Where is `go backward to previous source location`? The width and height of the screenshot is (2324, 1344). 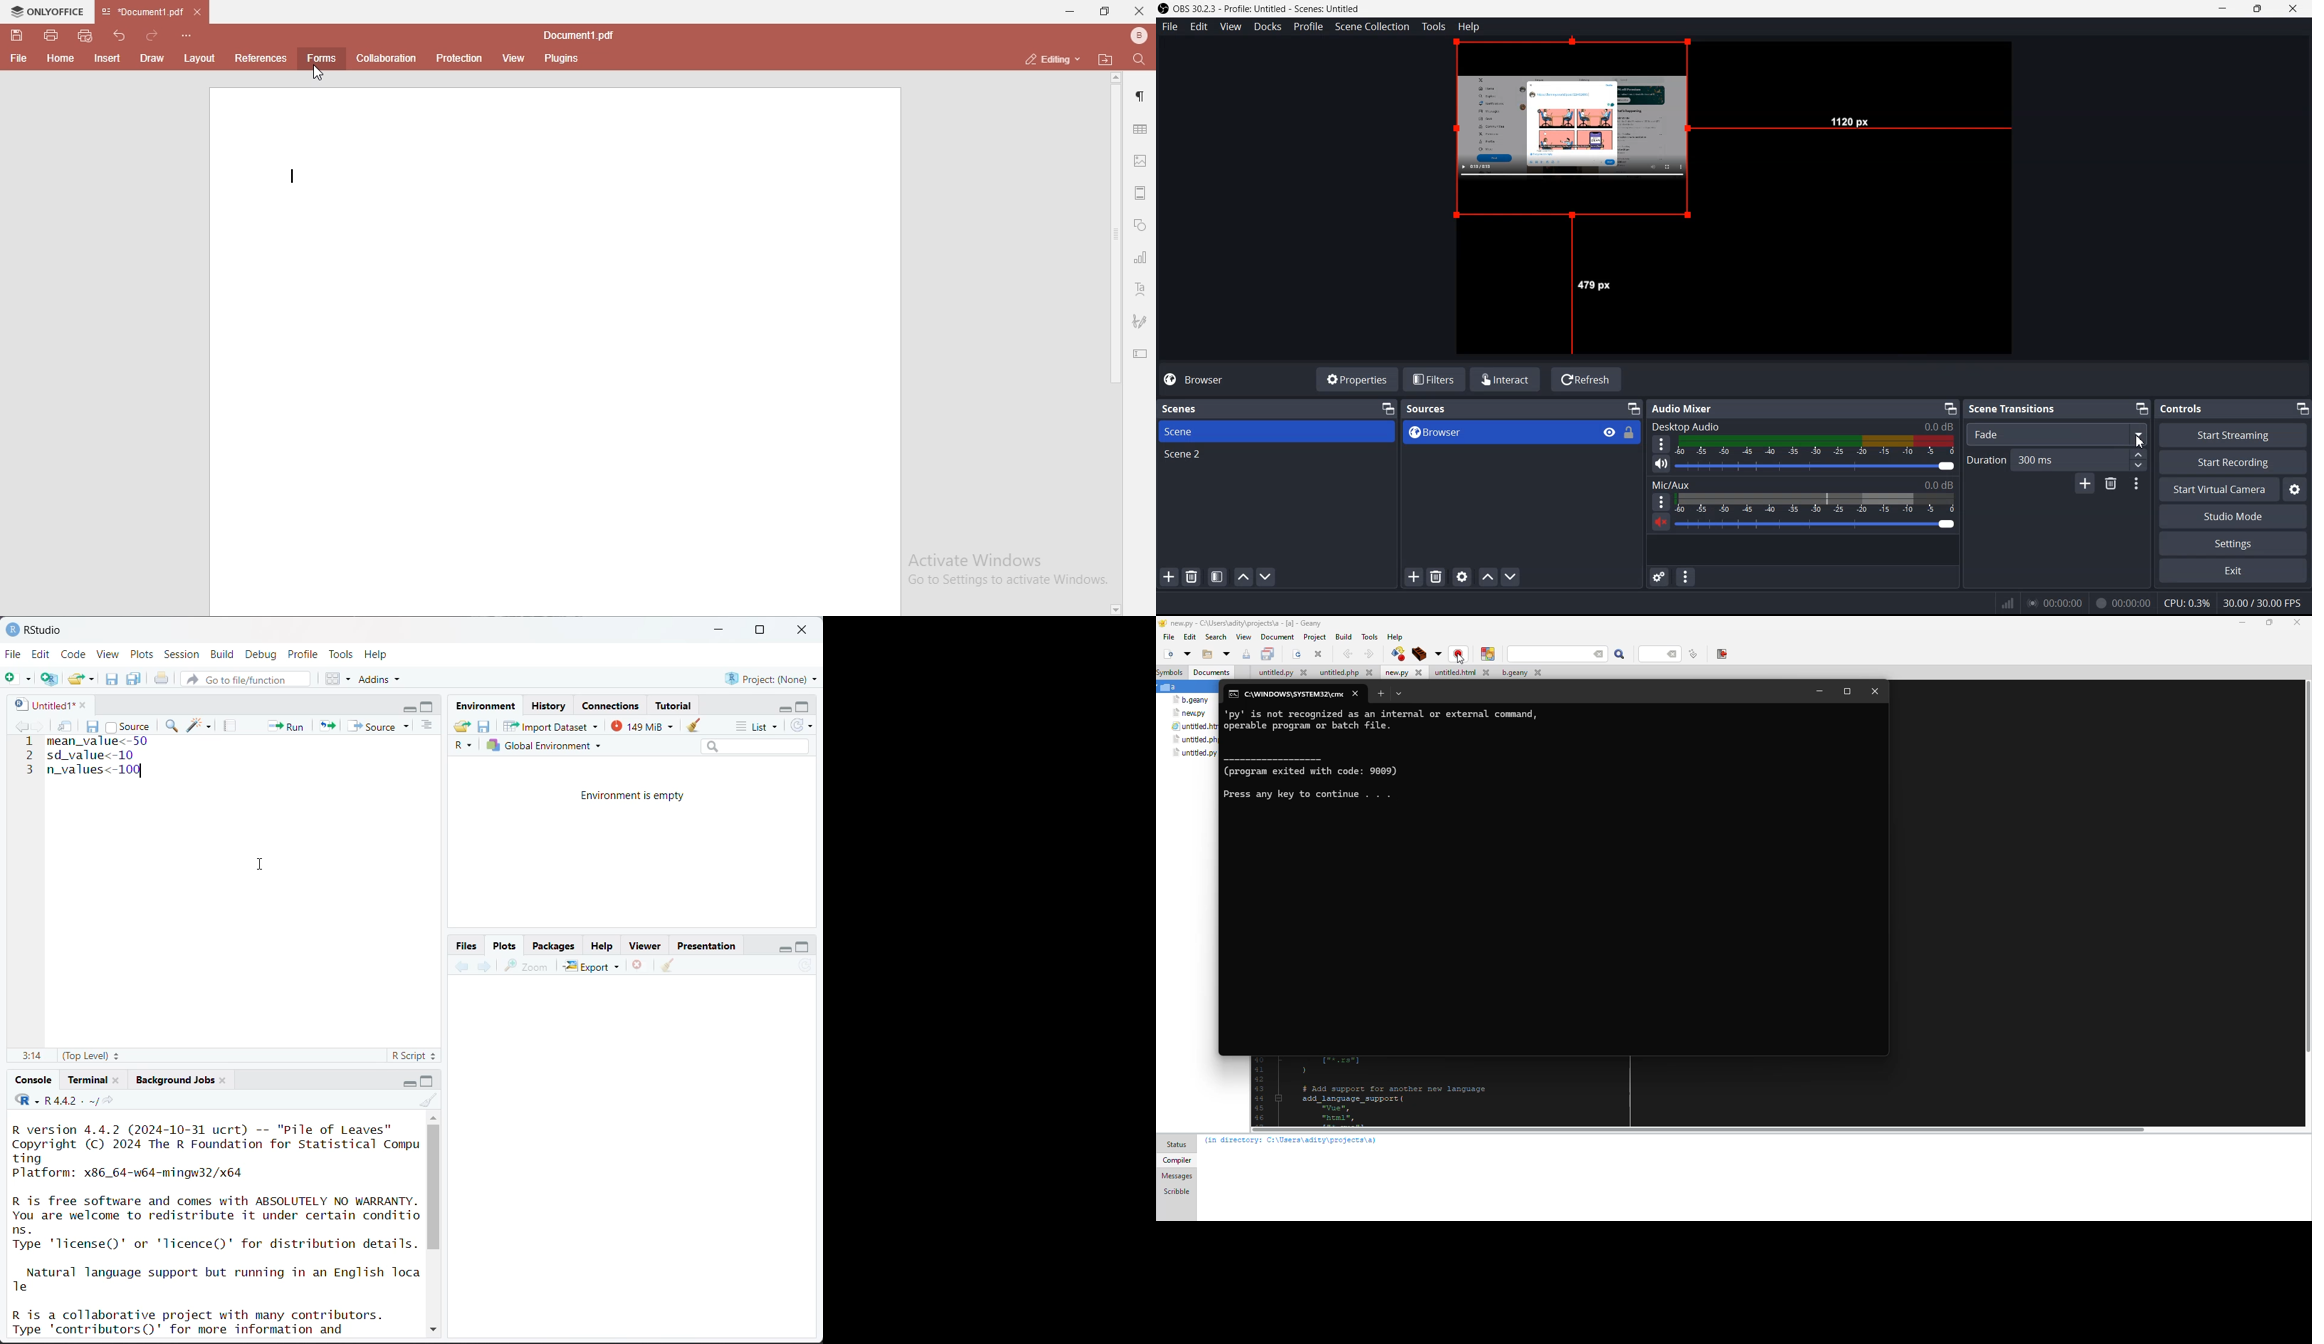 go backward to previous source location is located at coordinates (21, 727).